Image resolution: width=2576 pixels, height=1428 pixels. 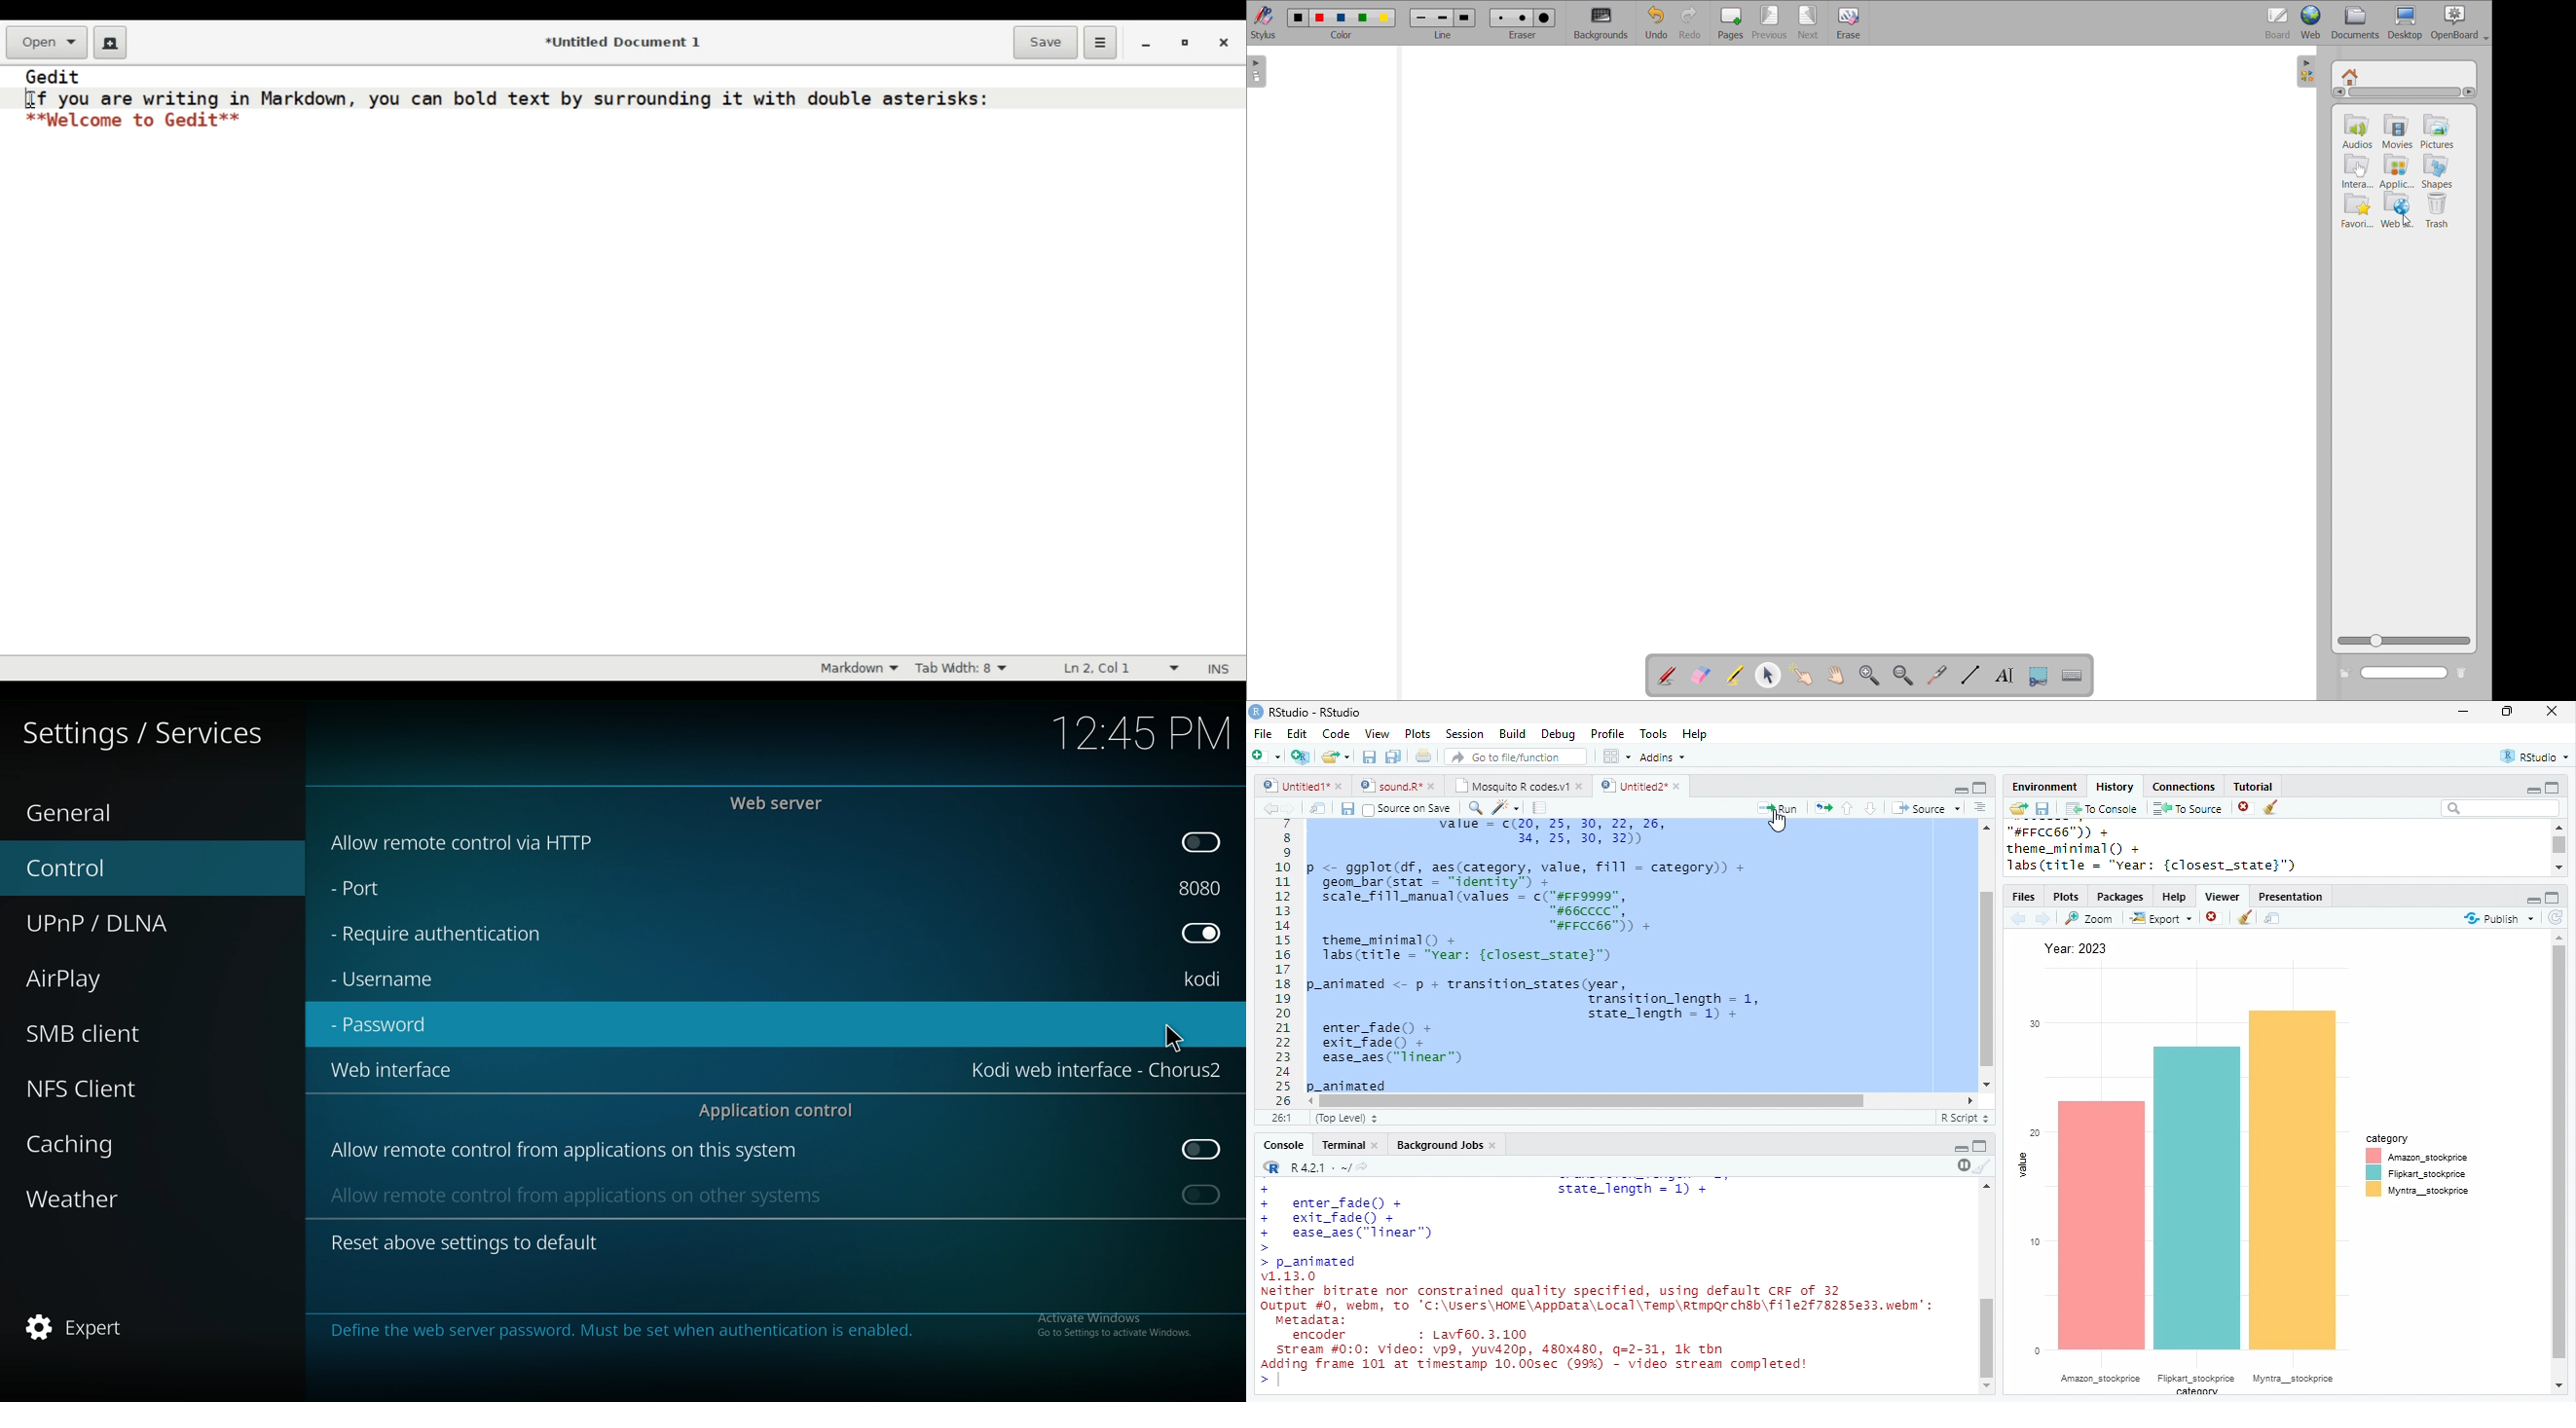 What do you see at coordinates (1266, 756) in the screenshot?
I see `new file` at bounding box center [1266, 756].